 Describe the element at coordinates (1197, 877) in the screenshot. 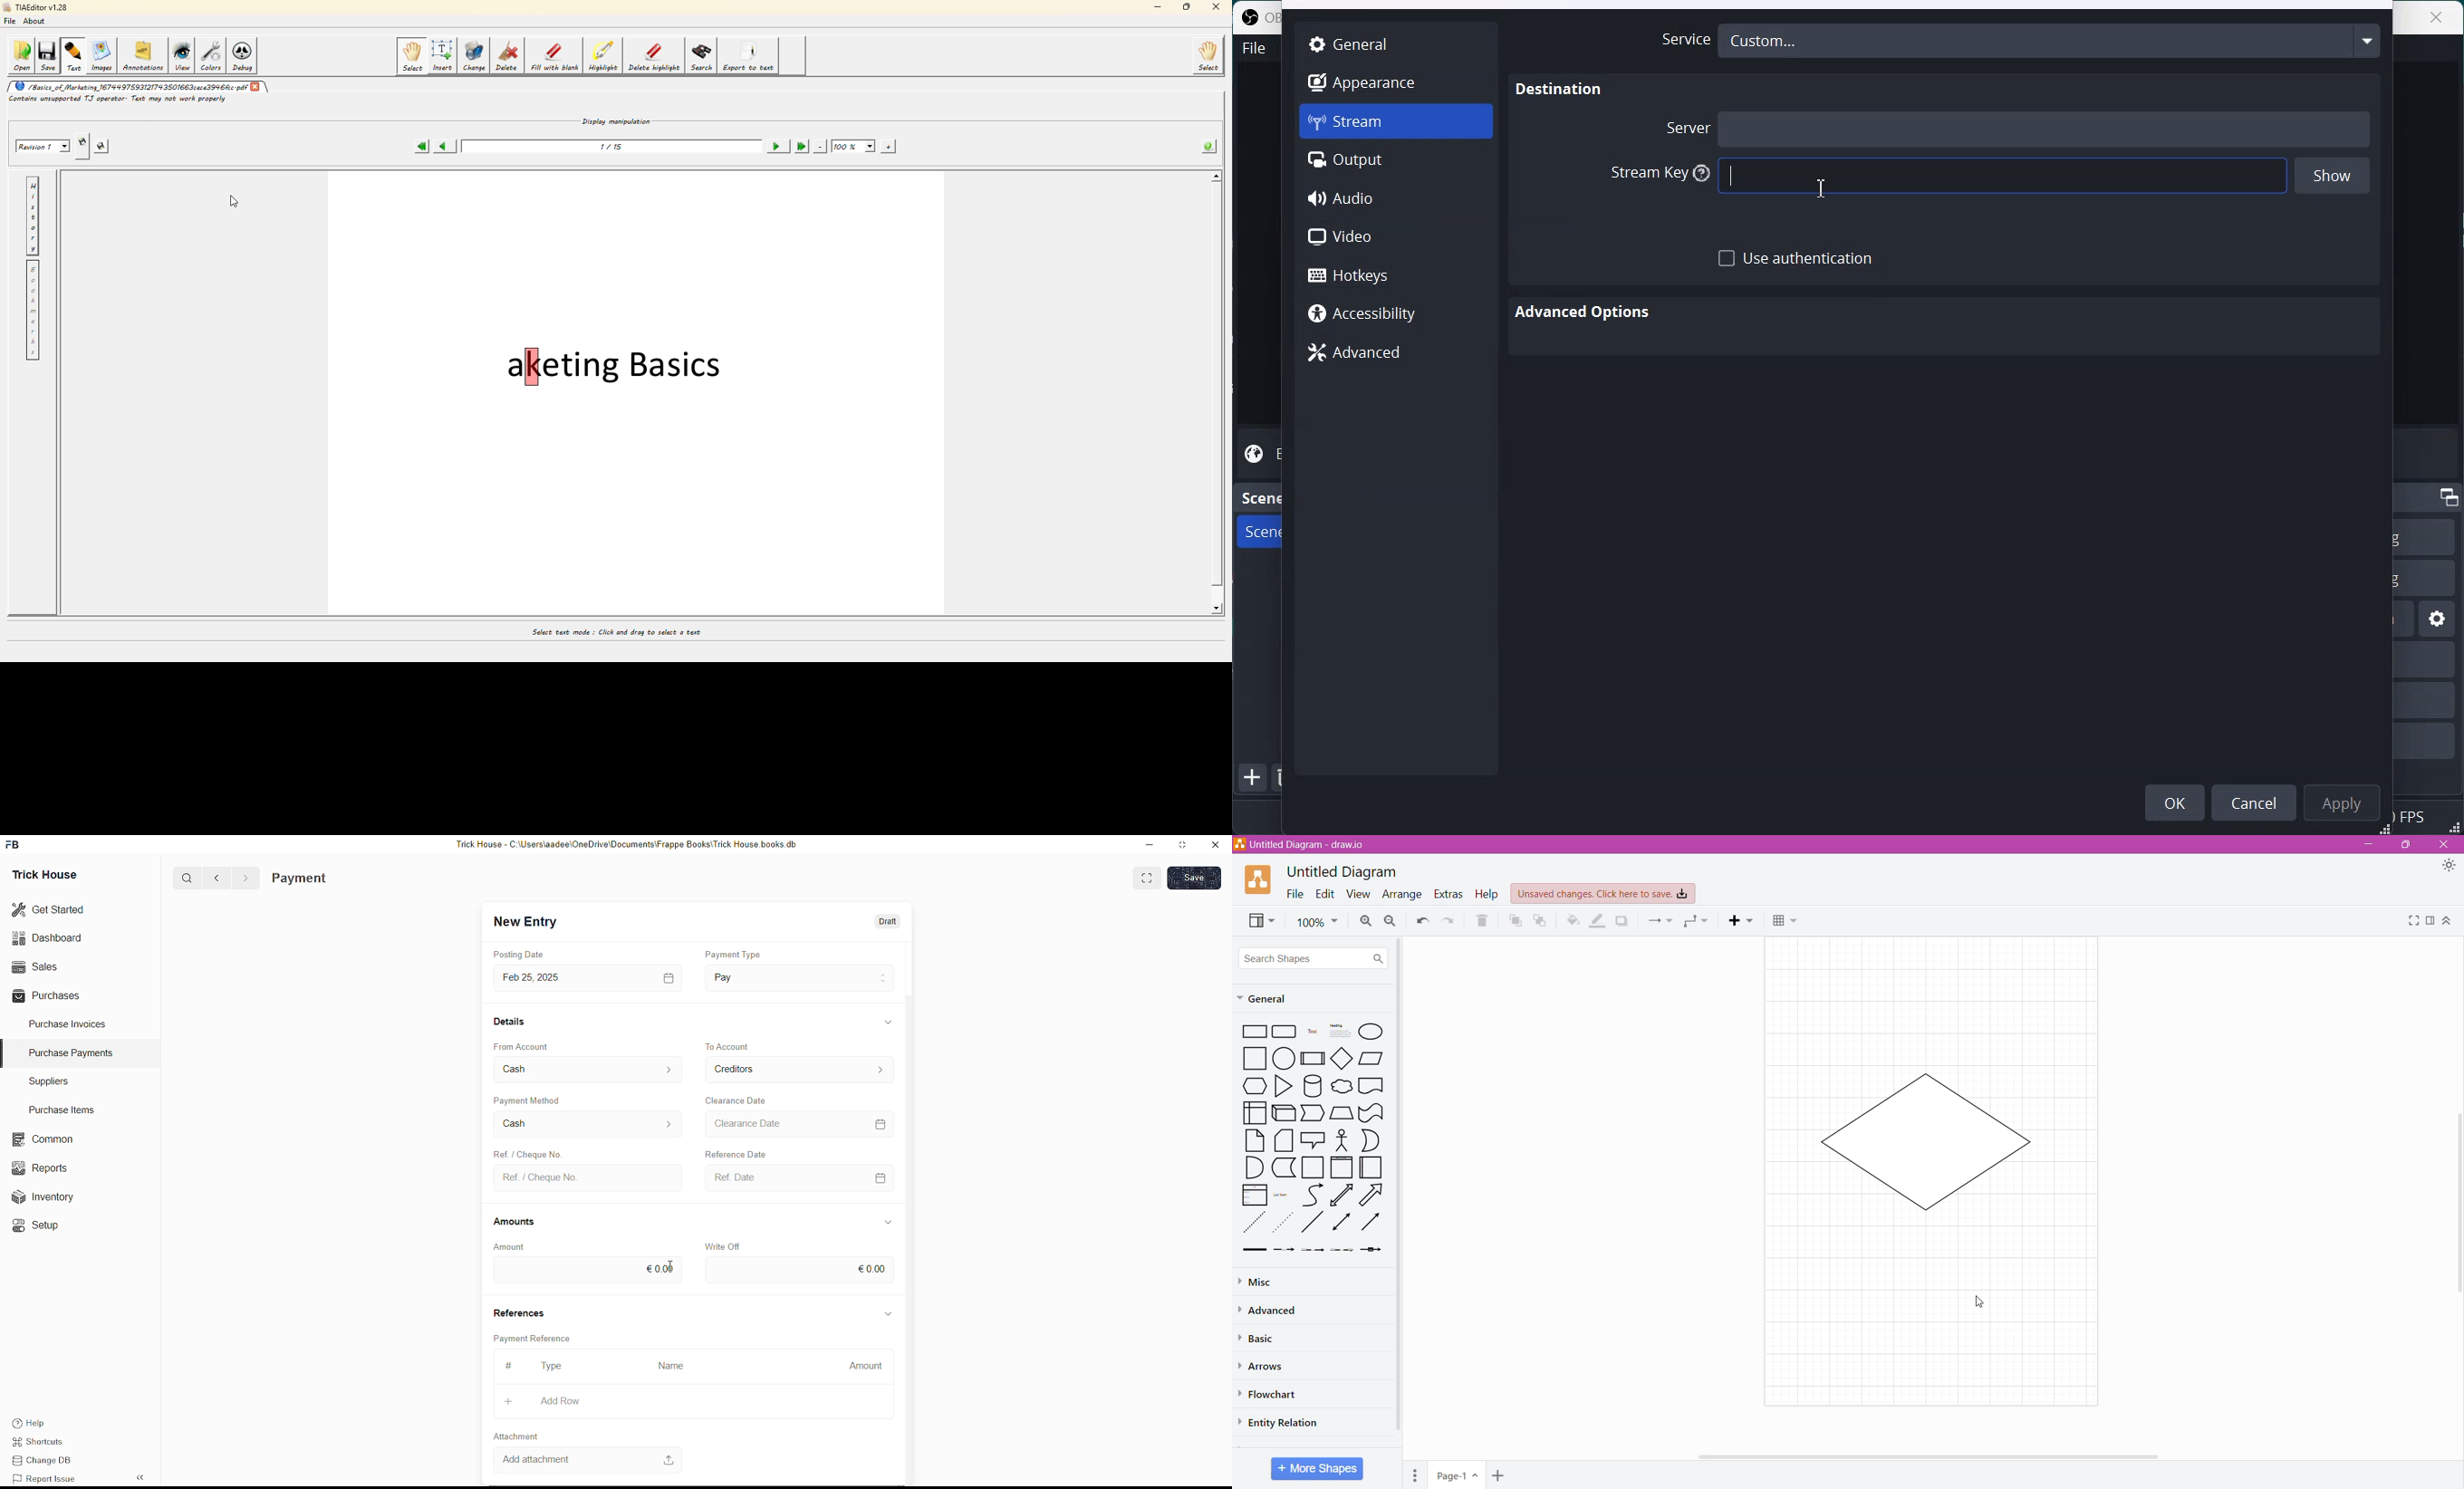

I see `SAVE` at that location.